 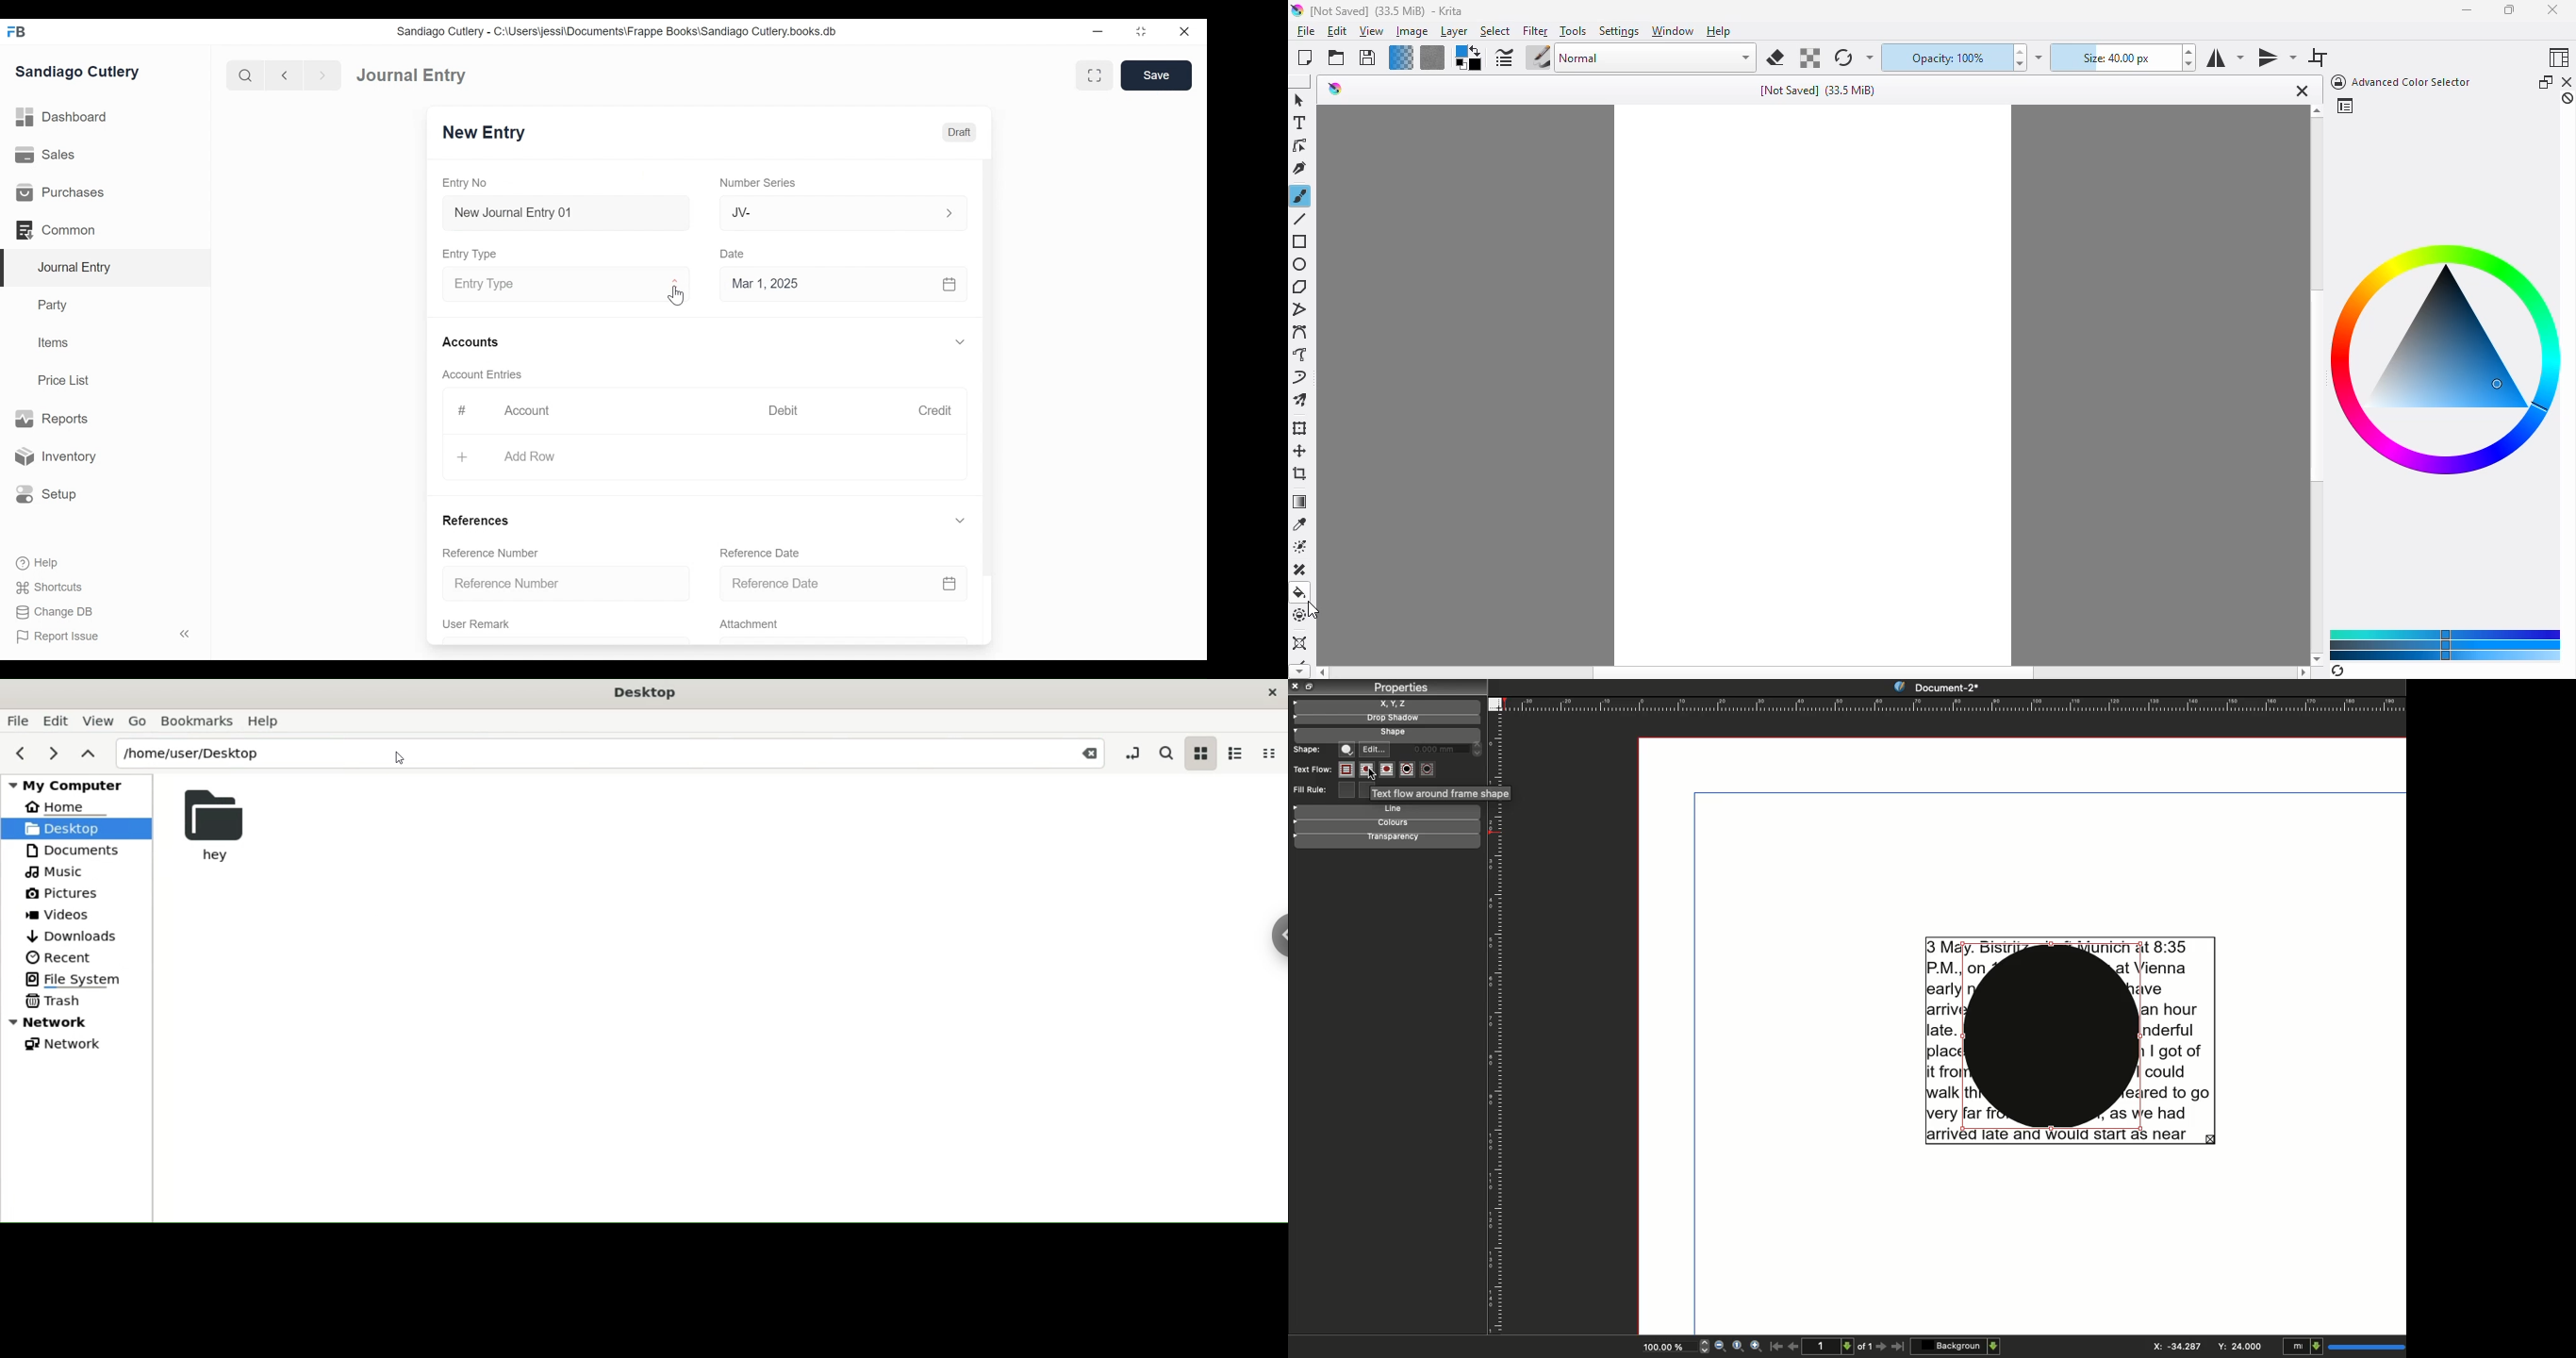 What do you see at coordinates (2238, 1346) in the screenshot?
I see `Y: 87.481` at bounding box center [2238, 1346].